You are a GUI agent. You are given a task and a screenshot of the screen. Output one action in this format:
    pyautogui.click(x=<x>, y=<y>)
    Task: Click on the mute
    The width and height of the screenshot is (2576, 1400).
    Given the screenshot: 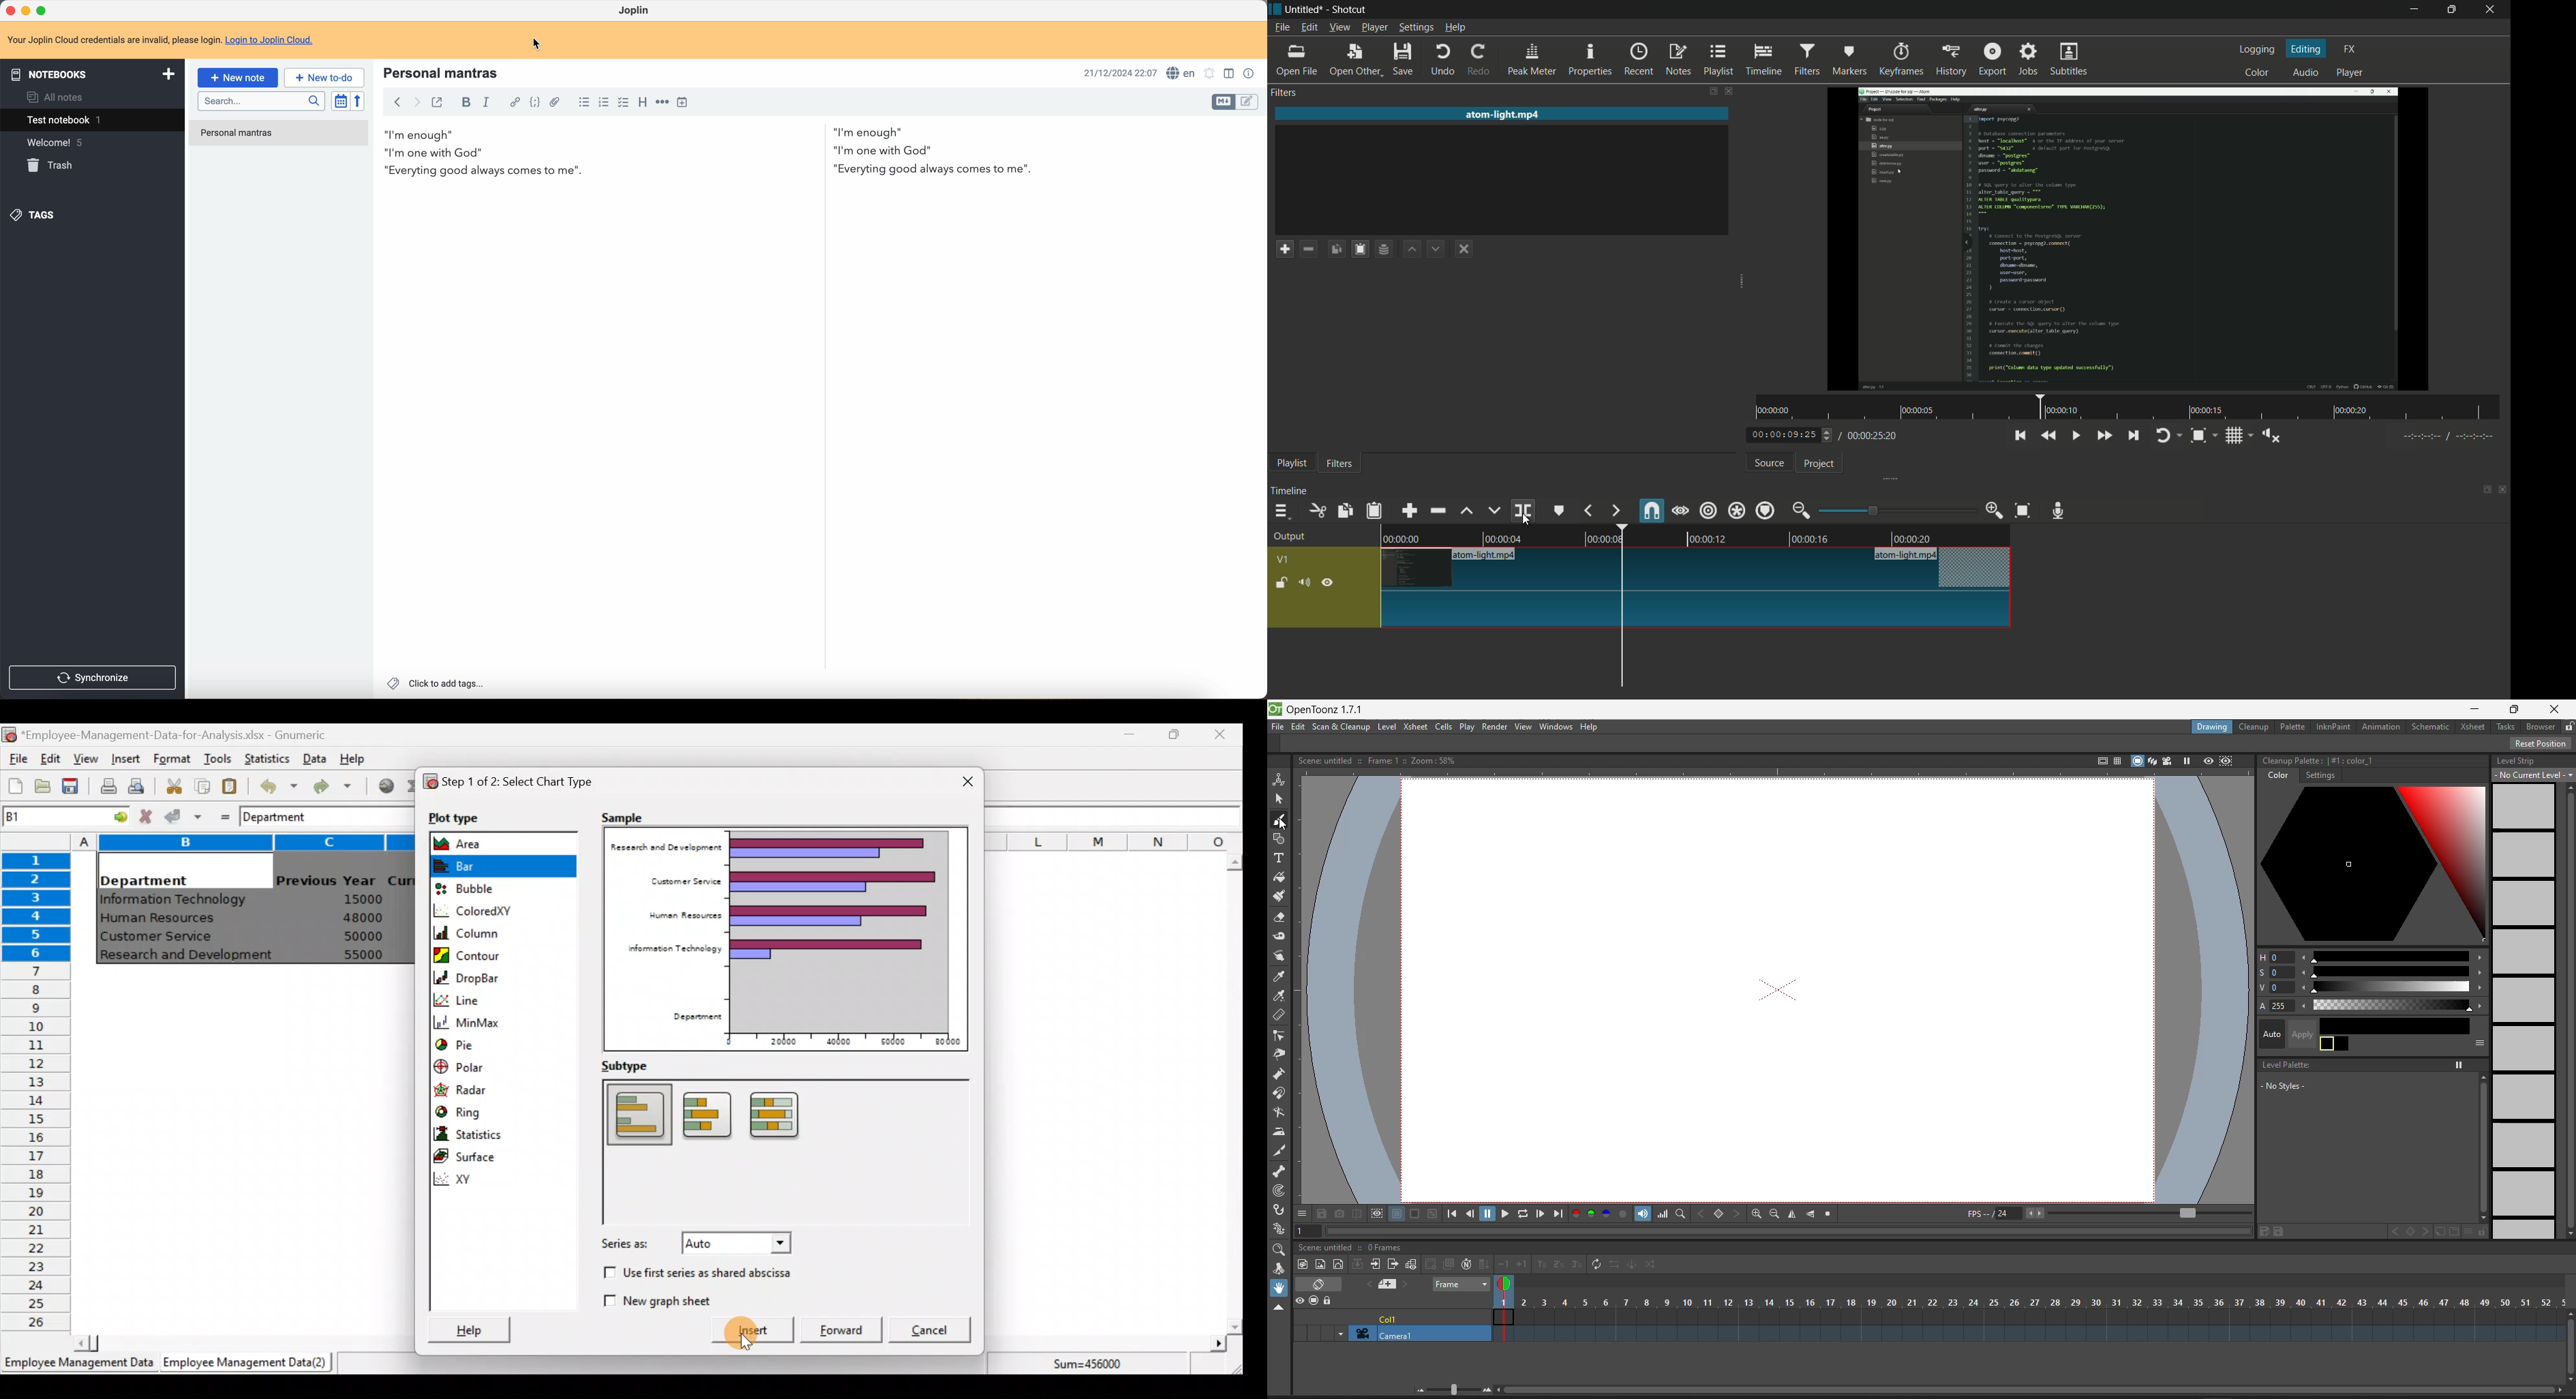 What is the action you would take?
    pyautogui.click(x=1303, y=582)
    